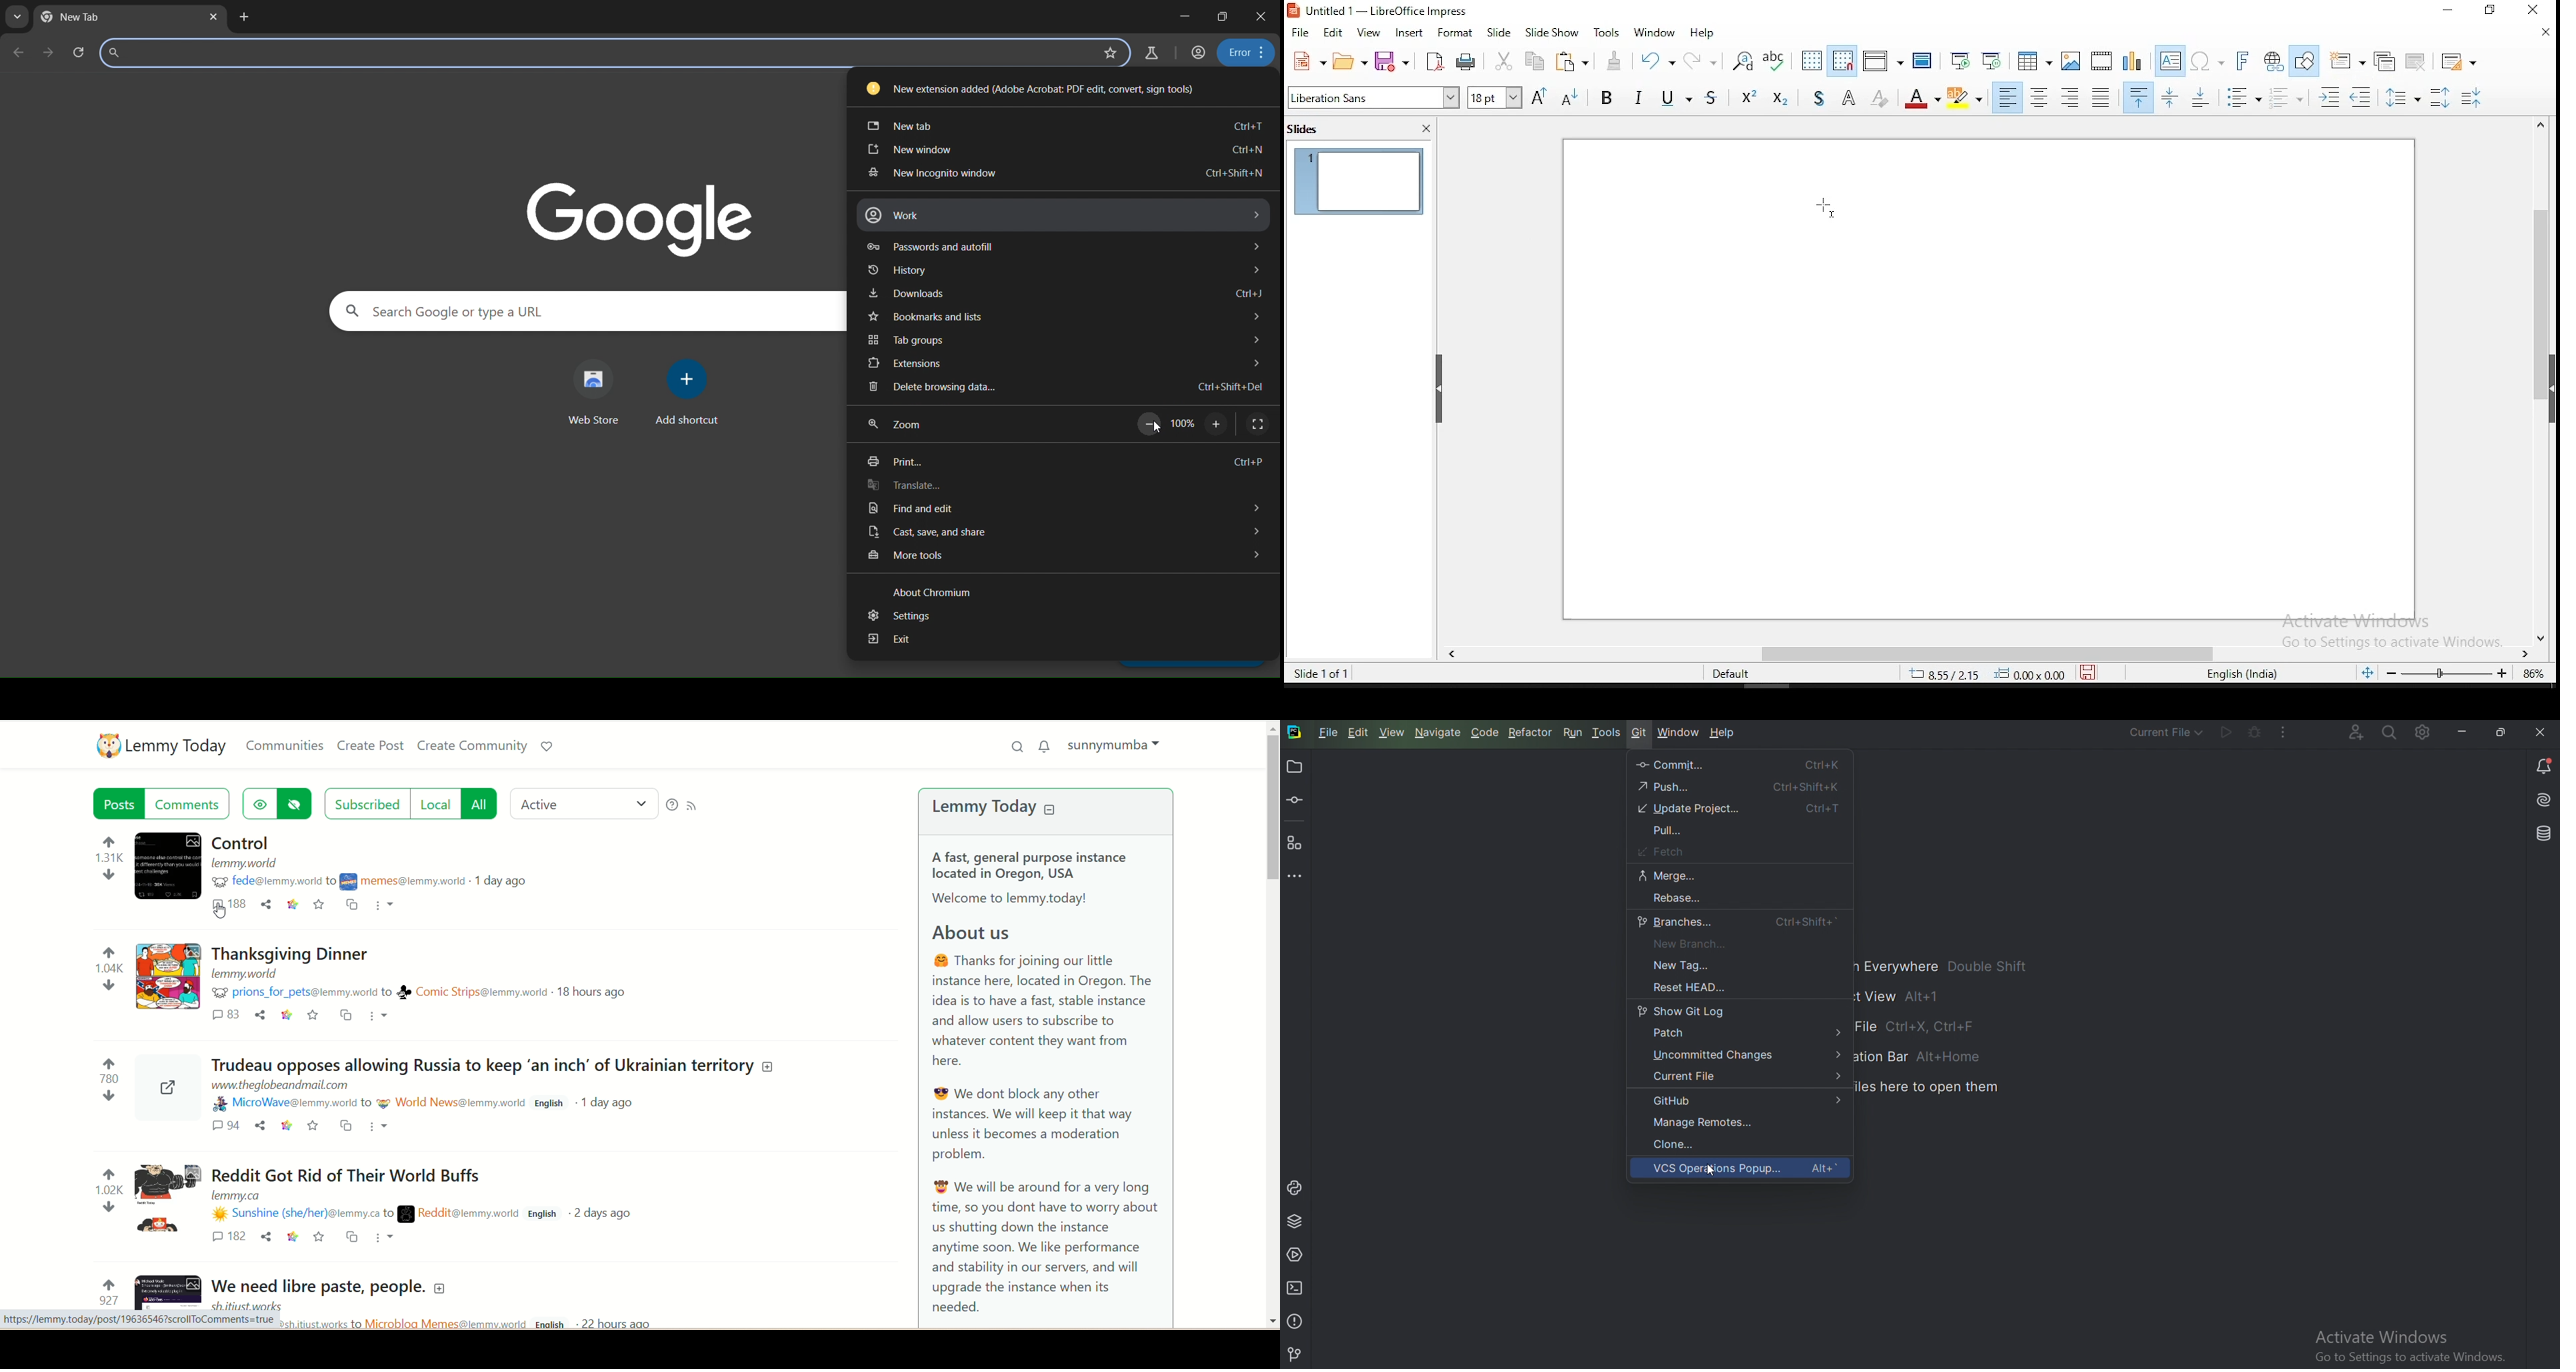 The height and width of the screenshot is (1372, 2576). What do you see at coordinates (1924, 63) in the screenshot?
I see `master slide` at bounding box center [1924, 63].